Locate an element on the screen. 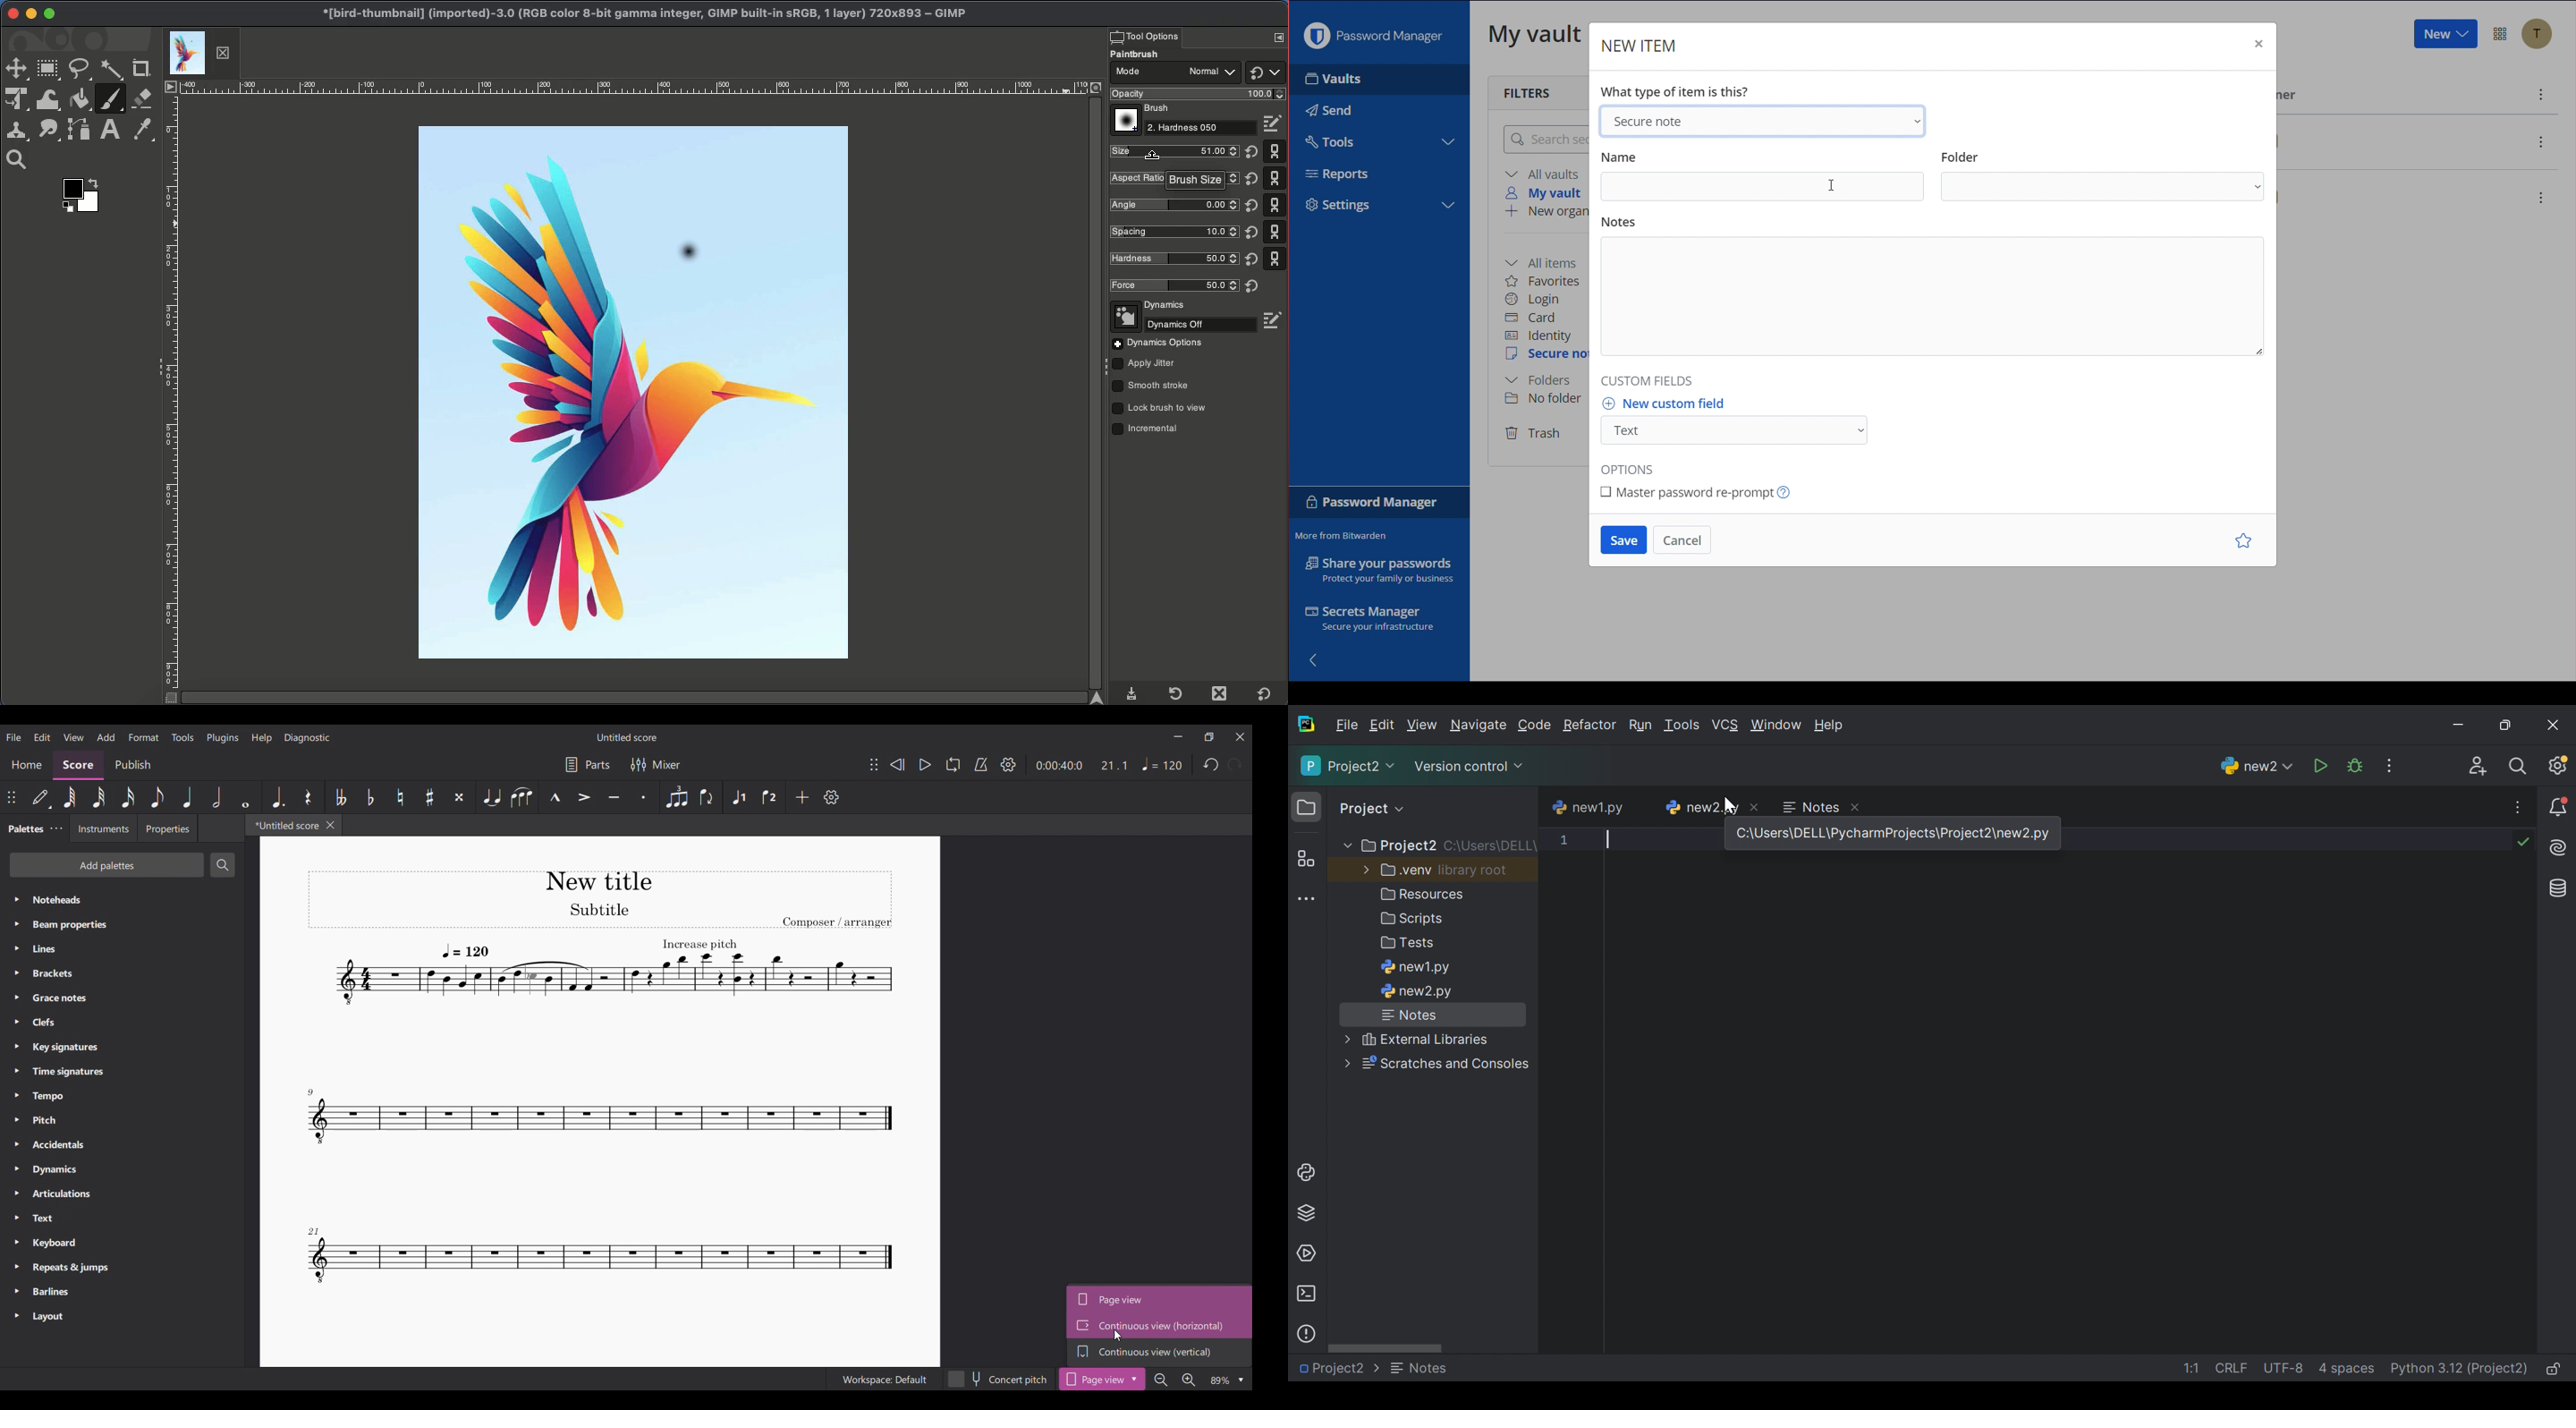 The height and width of the screenshot is (1428, 2576). Resources is located at coordinates (1425, 894).